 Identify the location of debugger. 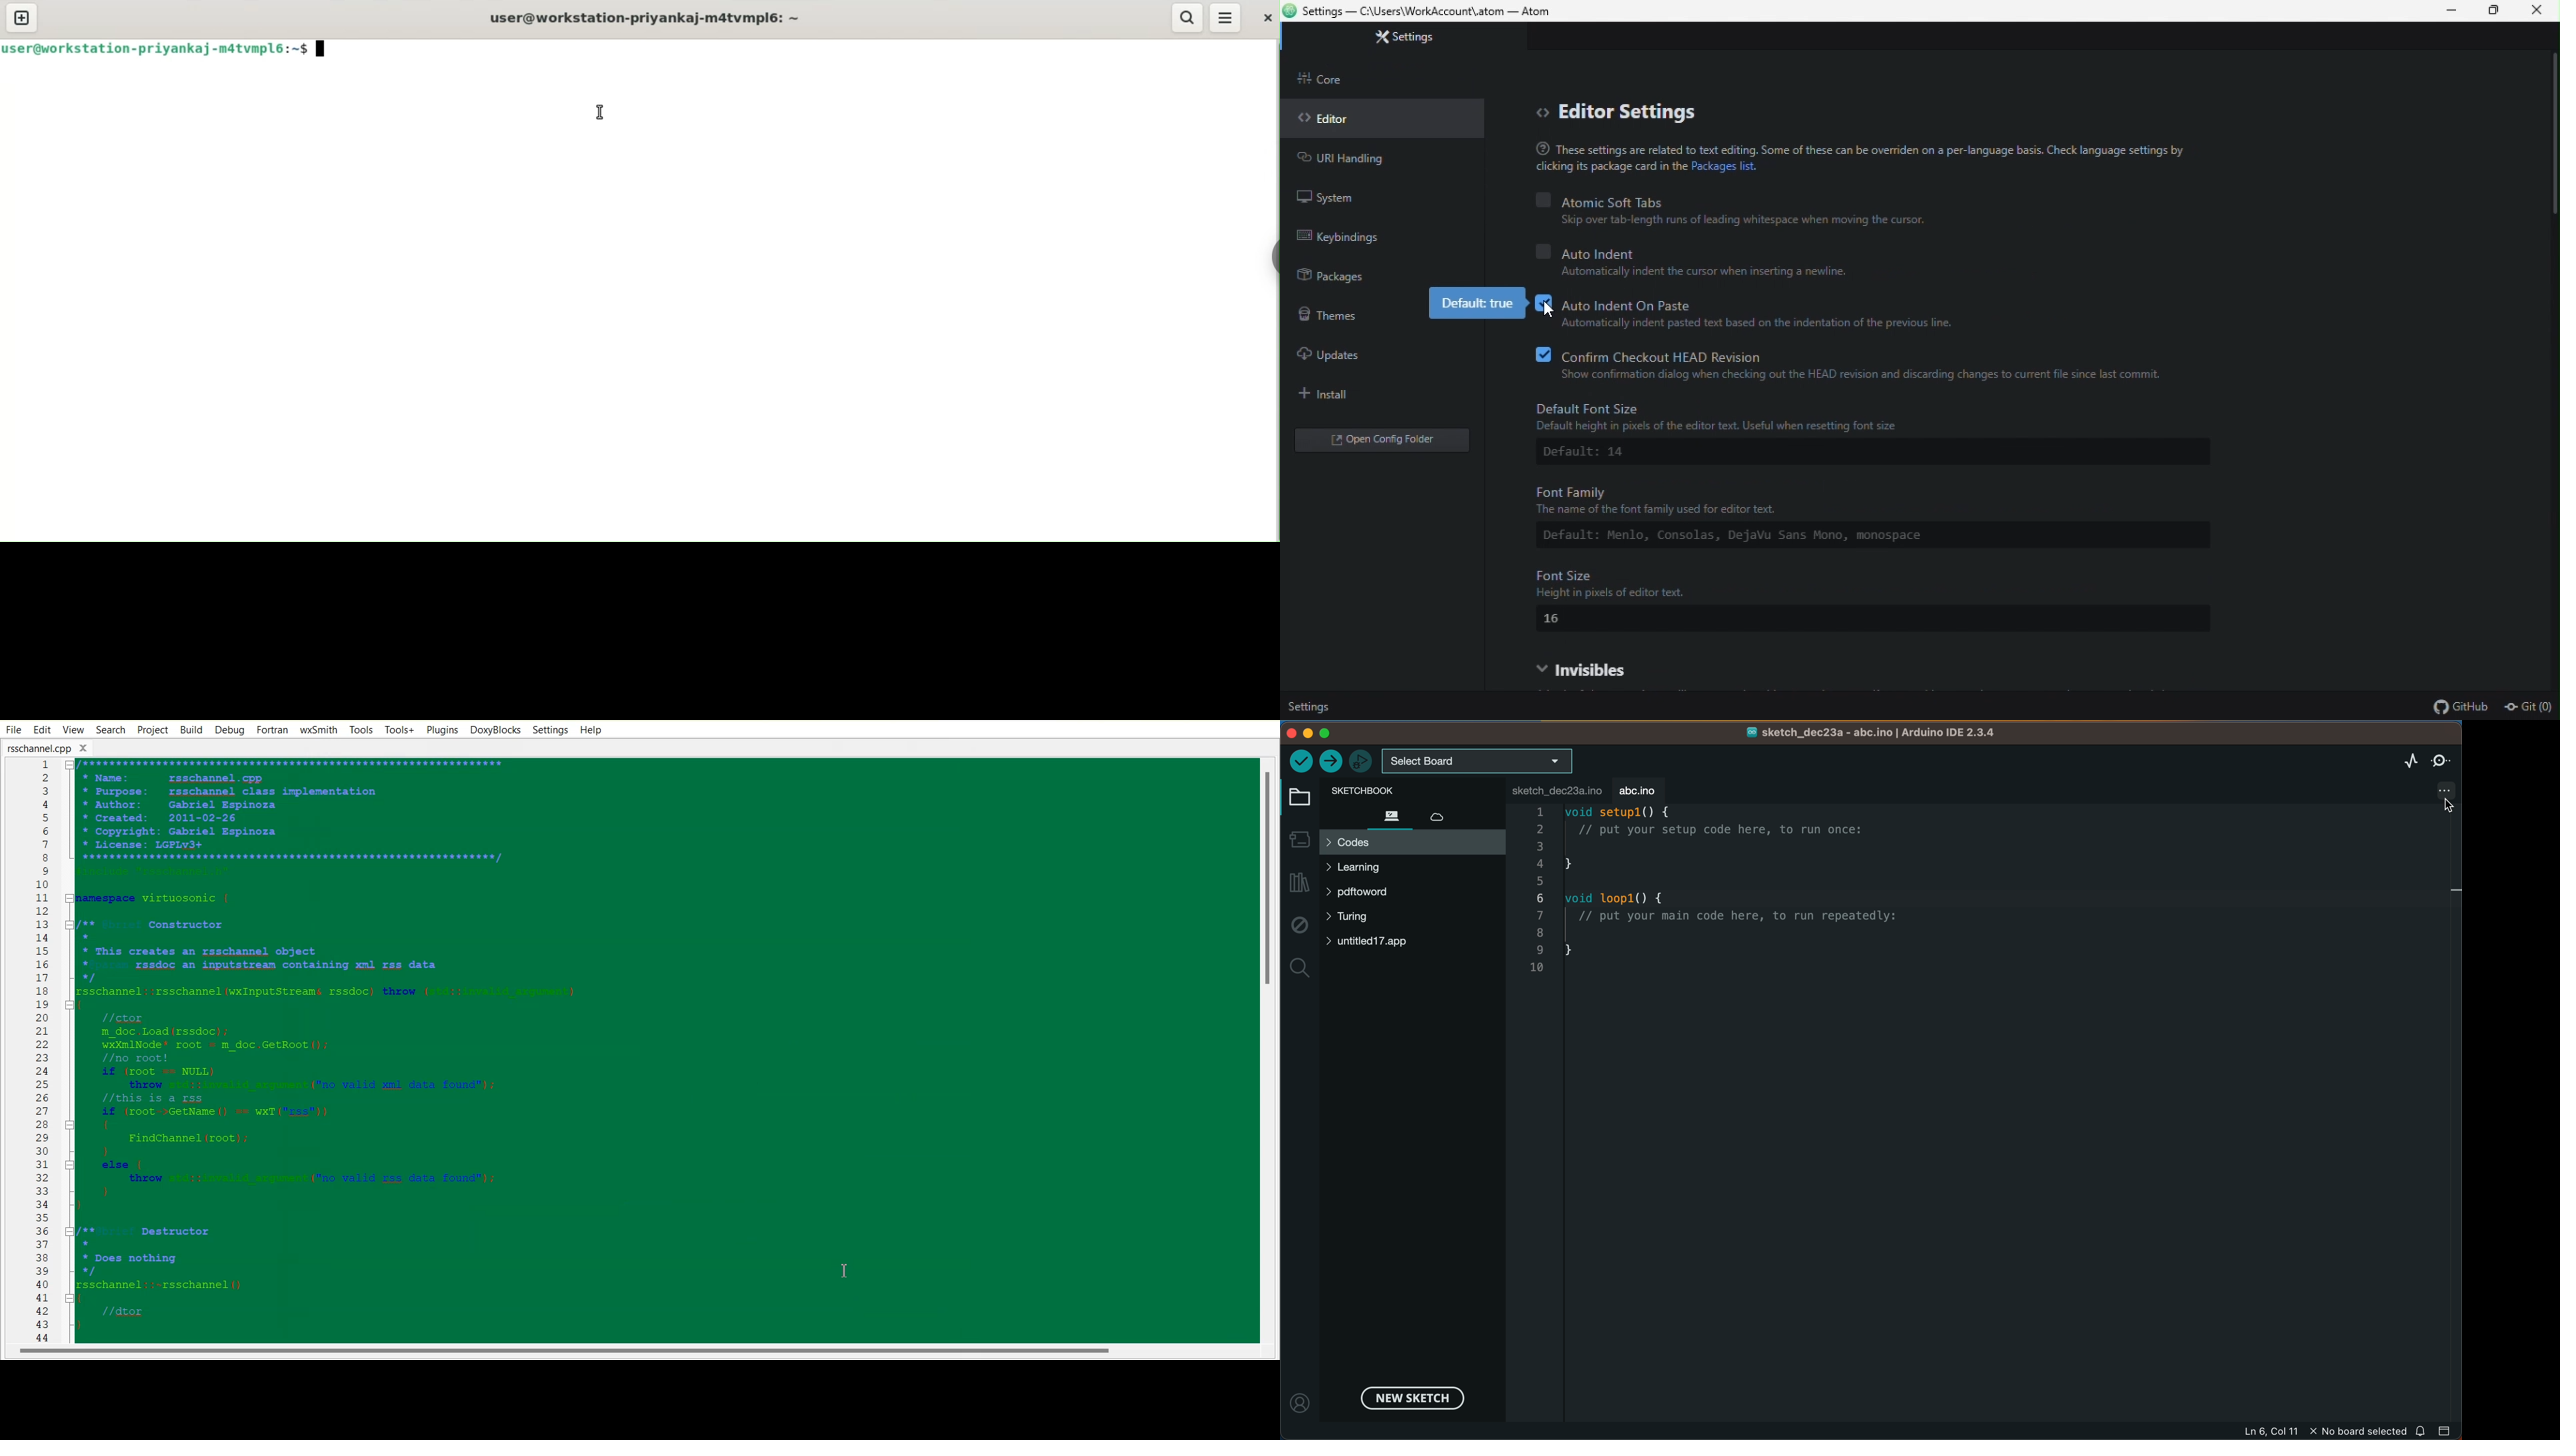
(1359, 761).